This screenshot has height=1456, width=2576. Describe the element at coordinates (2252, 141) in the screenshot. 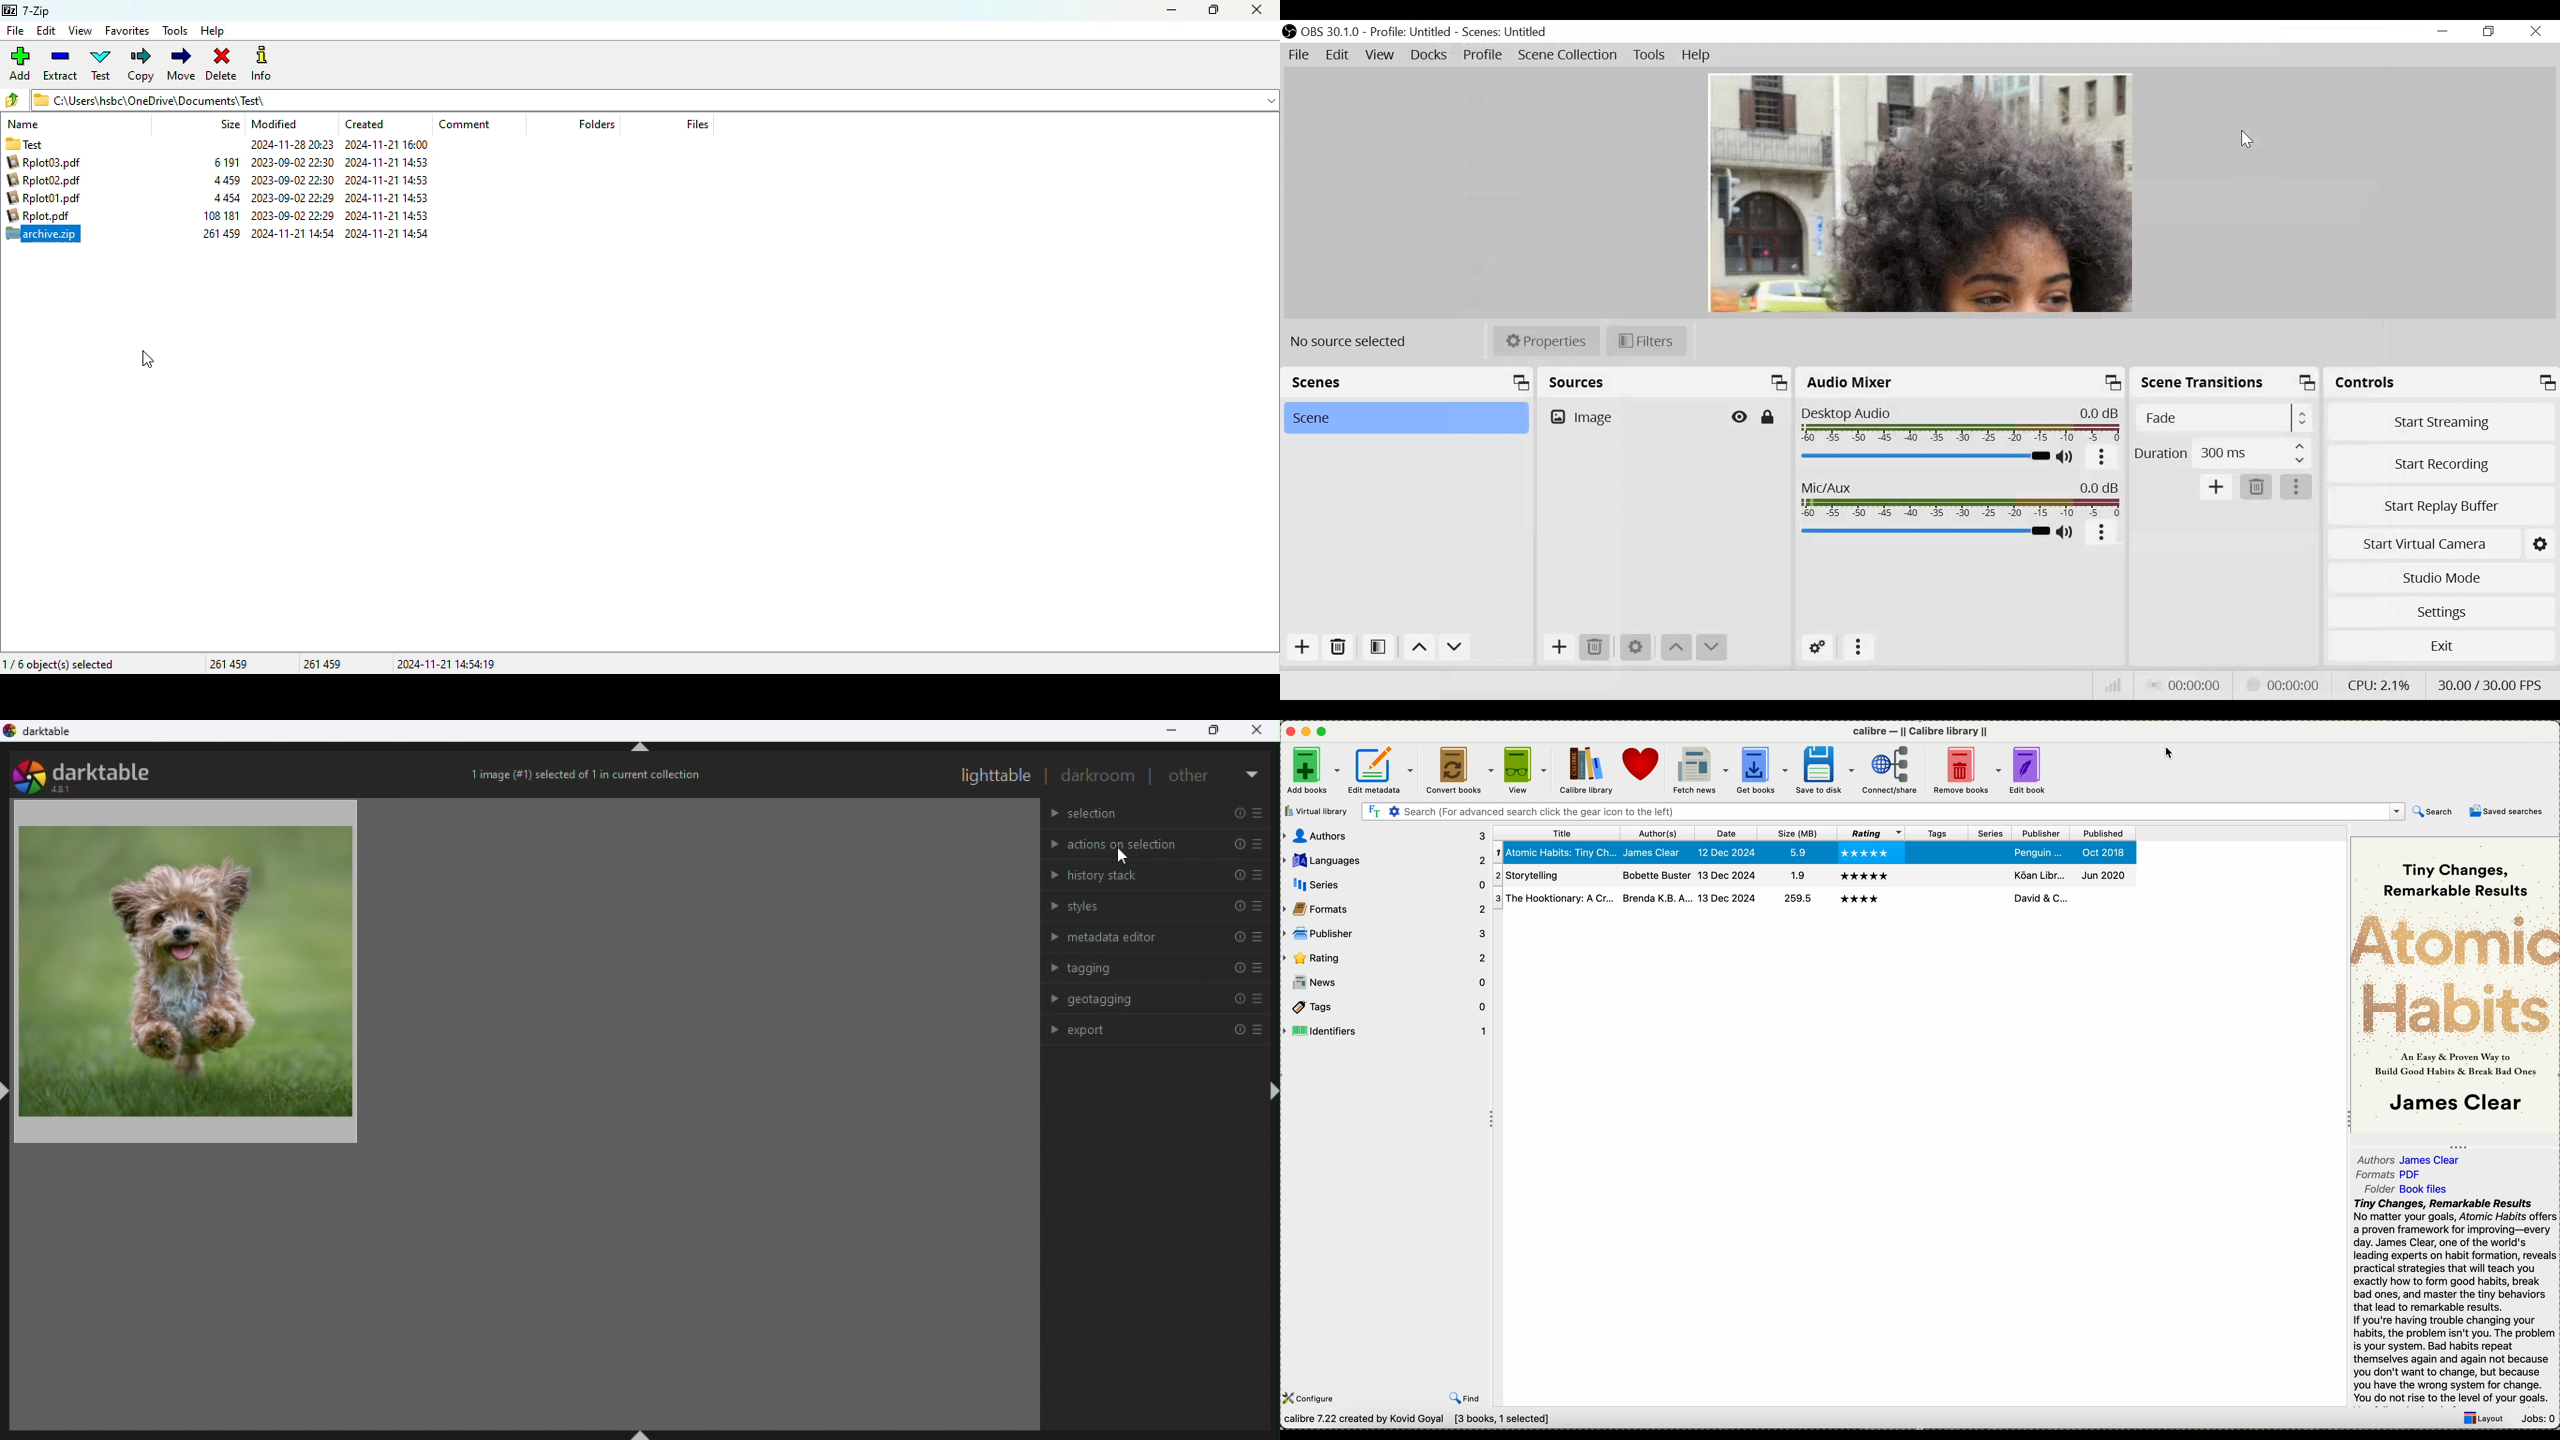

I see `Cursor` at that location.